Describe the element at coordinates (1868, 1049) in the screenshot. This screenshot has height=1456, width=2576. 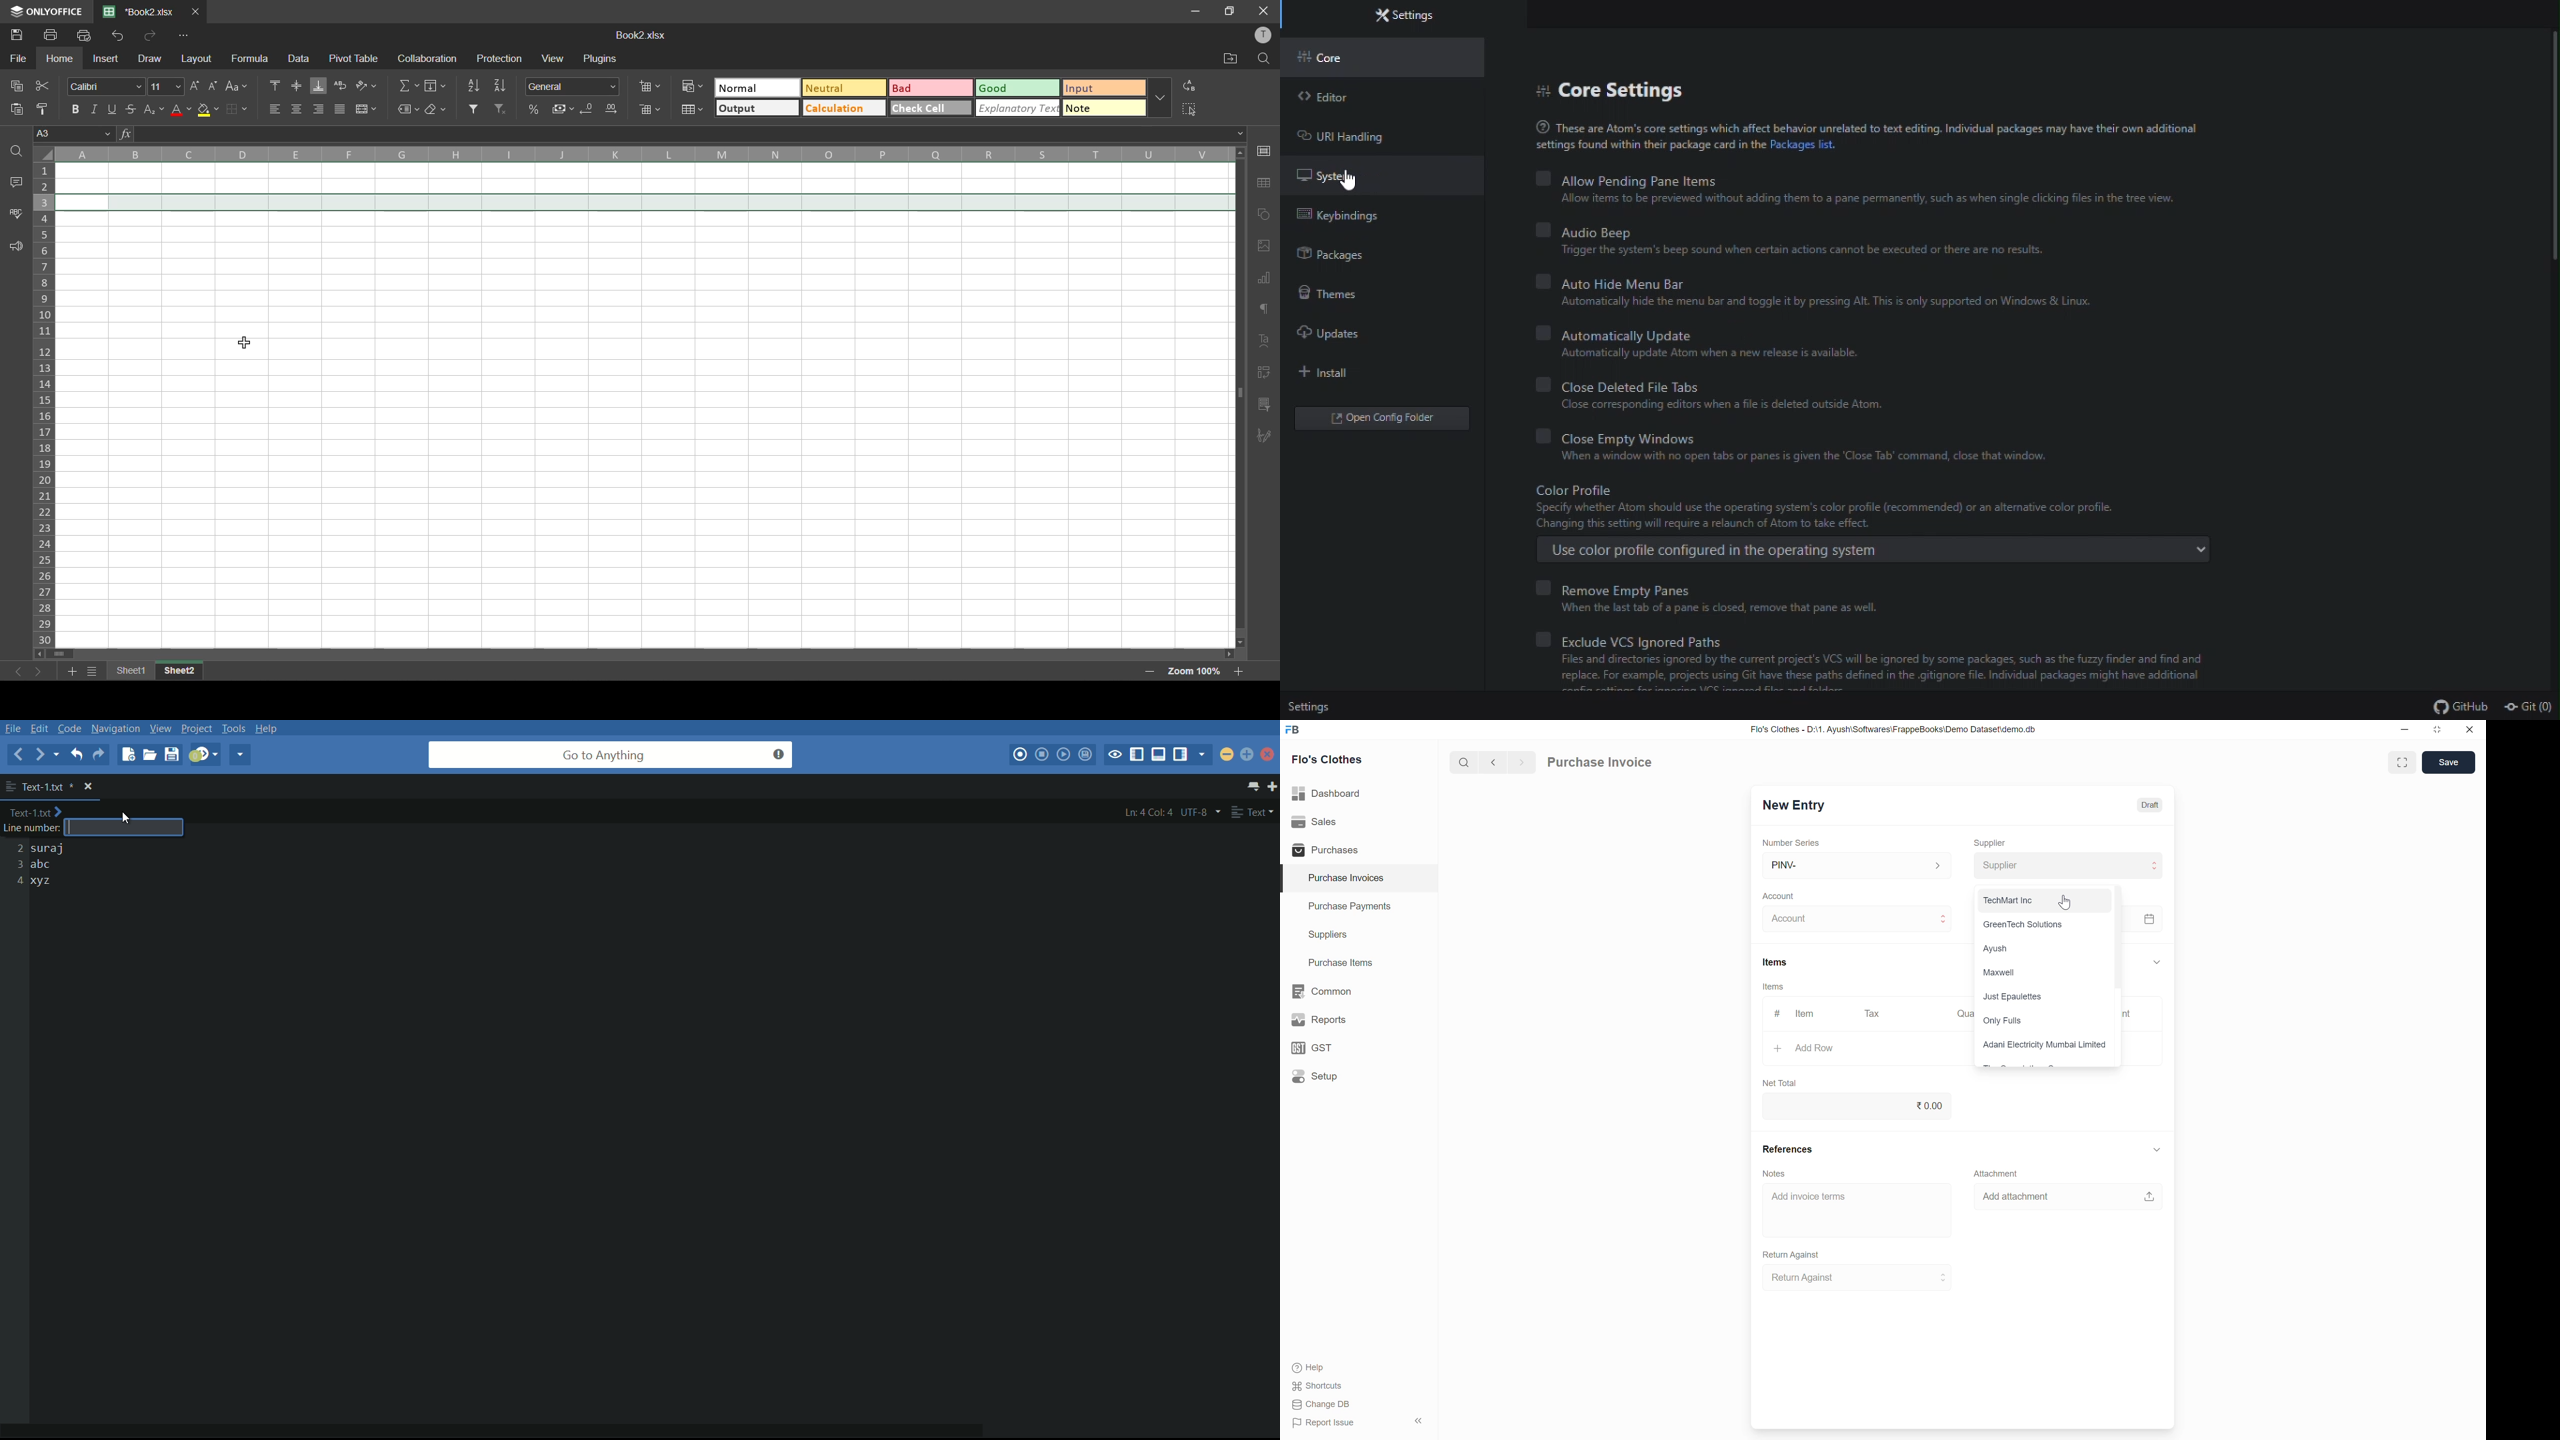
I see `Add Row` at that location.